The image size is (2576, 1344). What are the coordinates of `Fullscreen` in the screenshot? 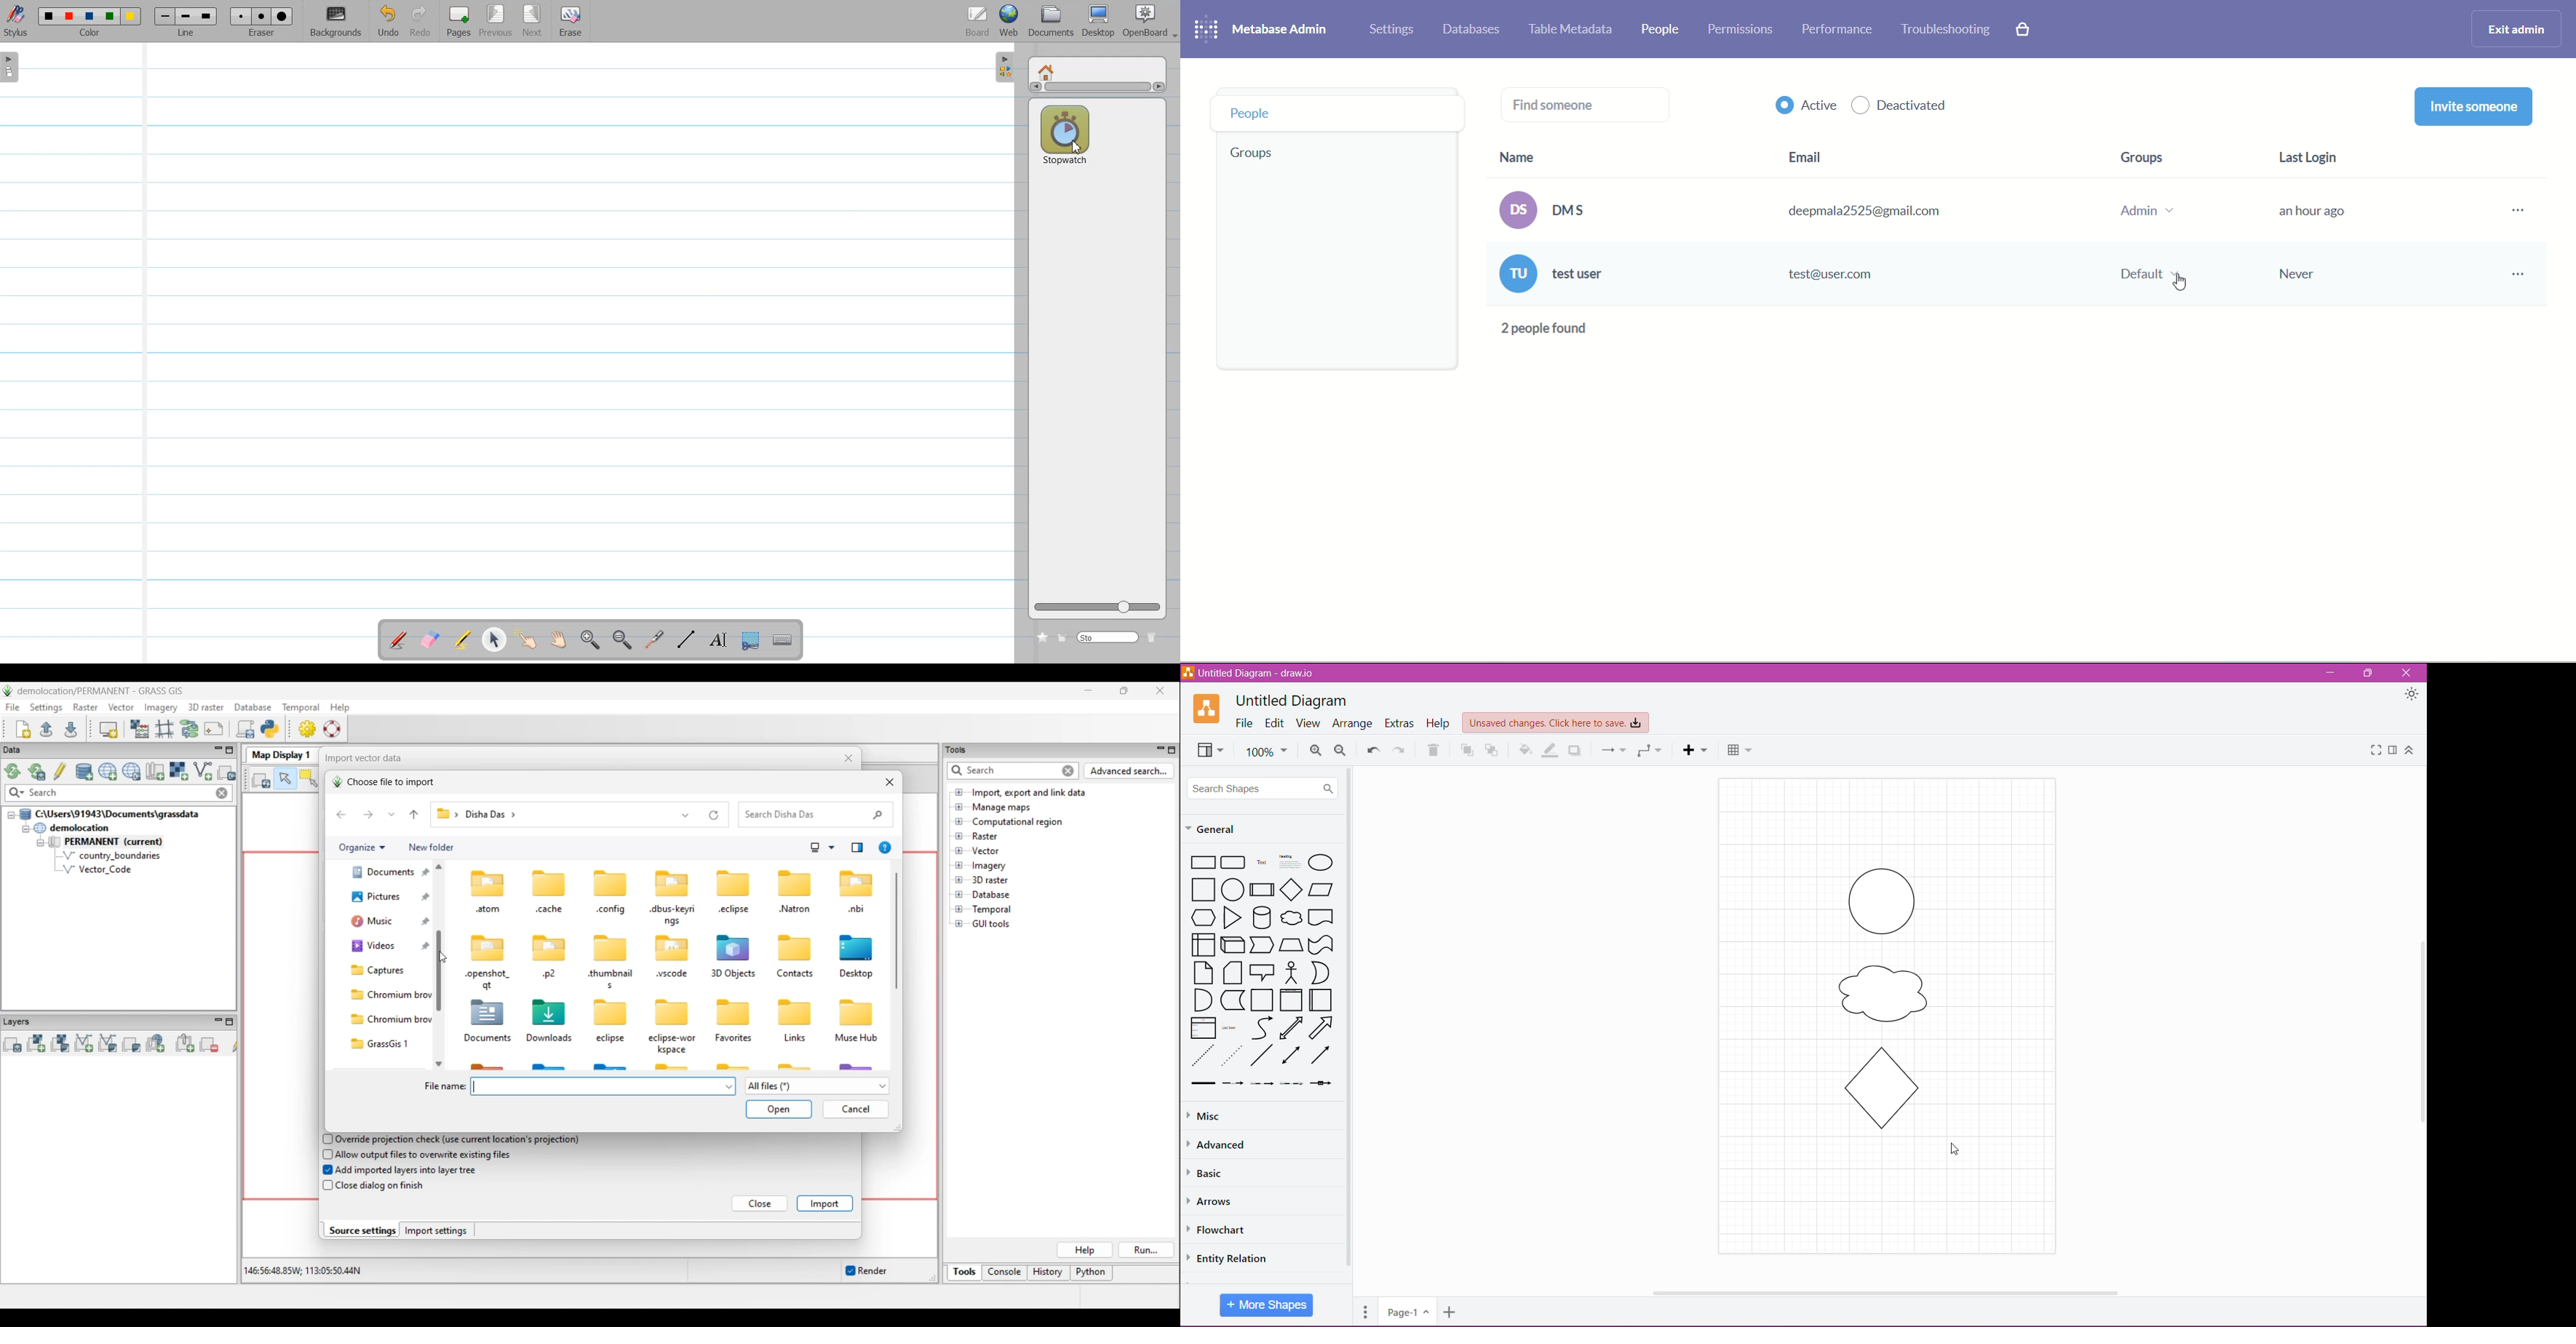 It's located at (2373, 750).